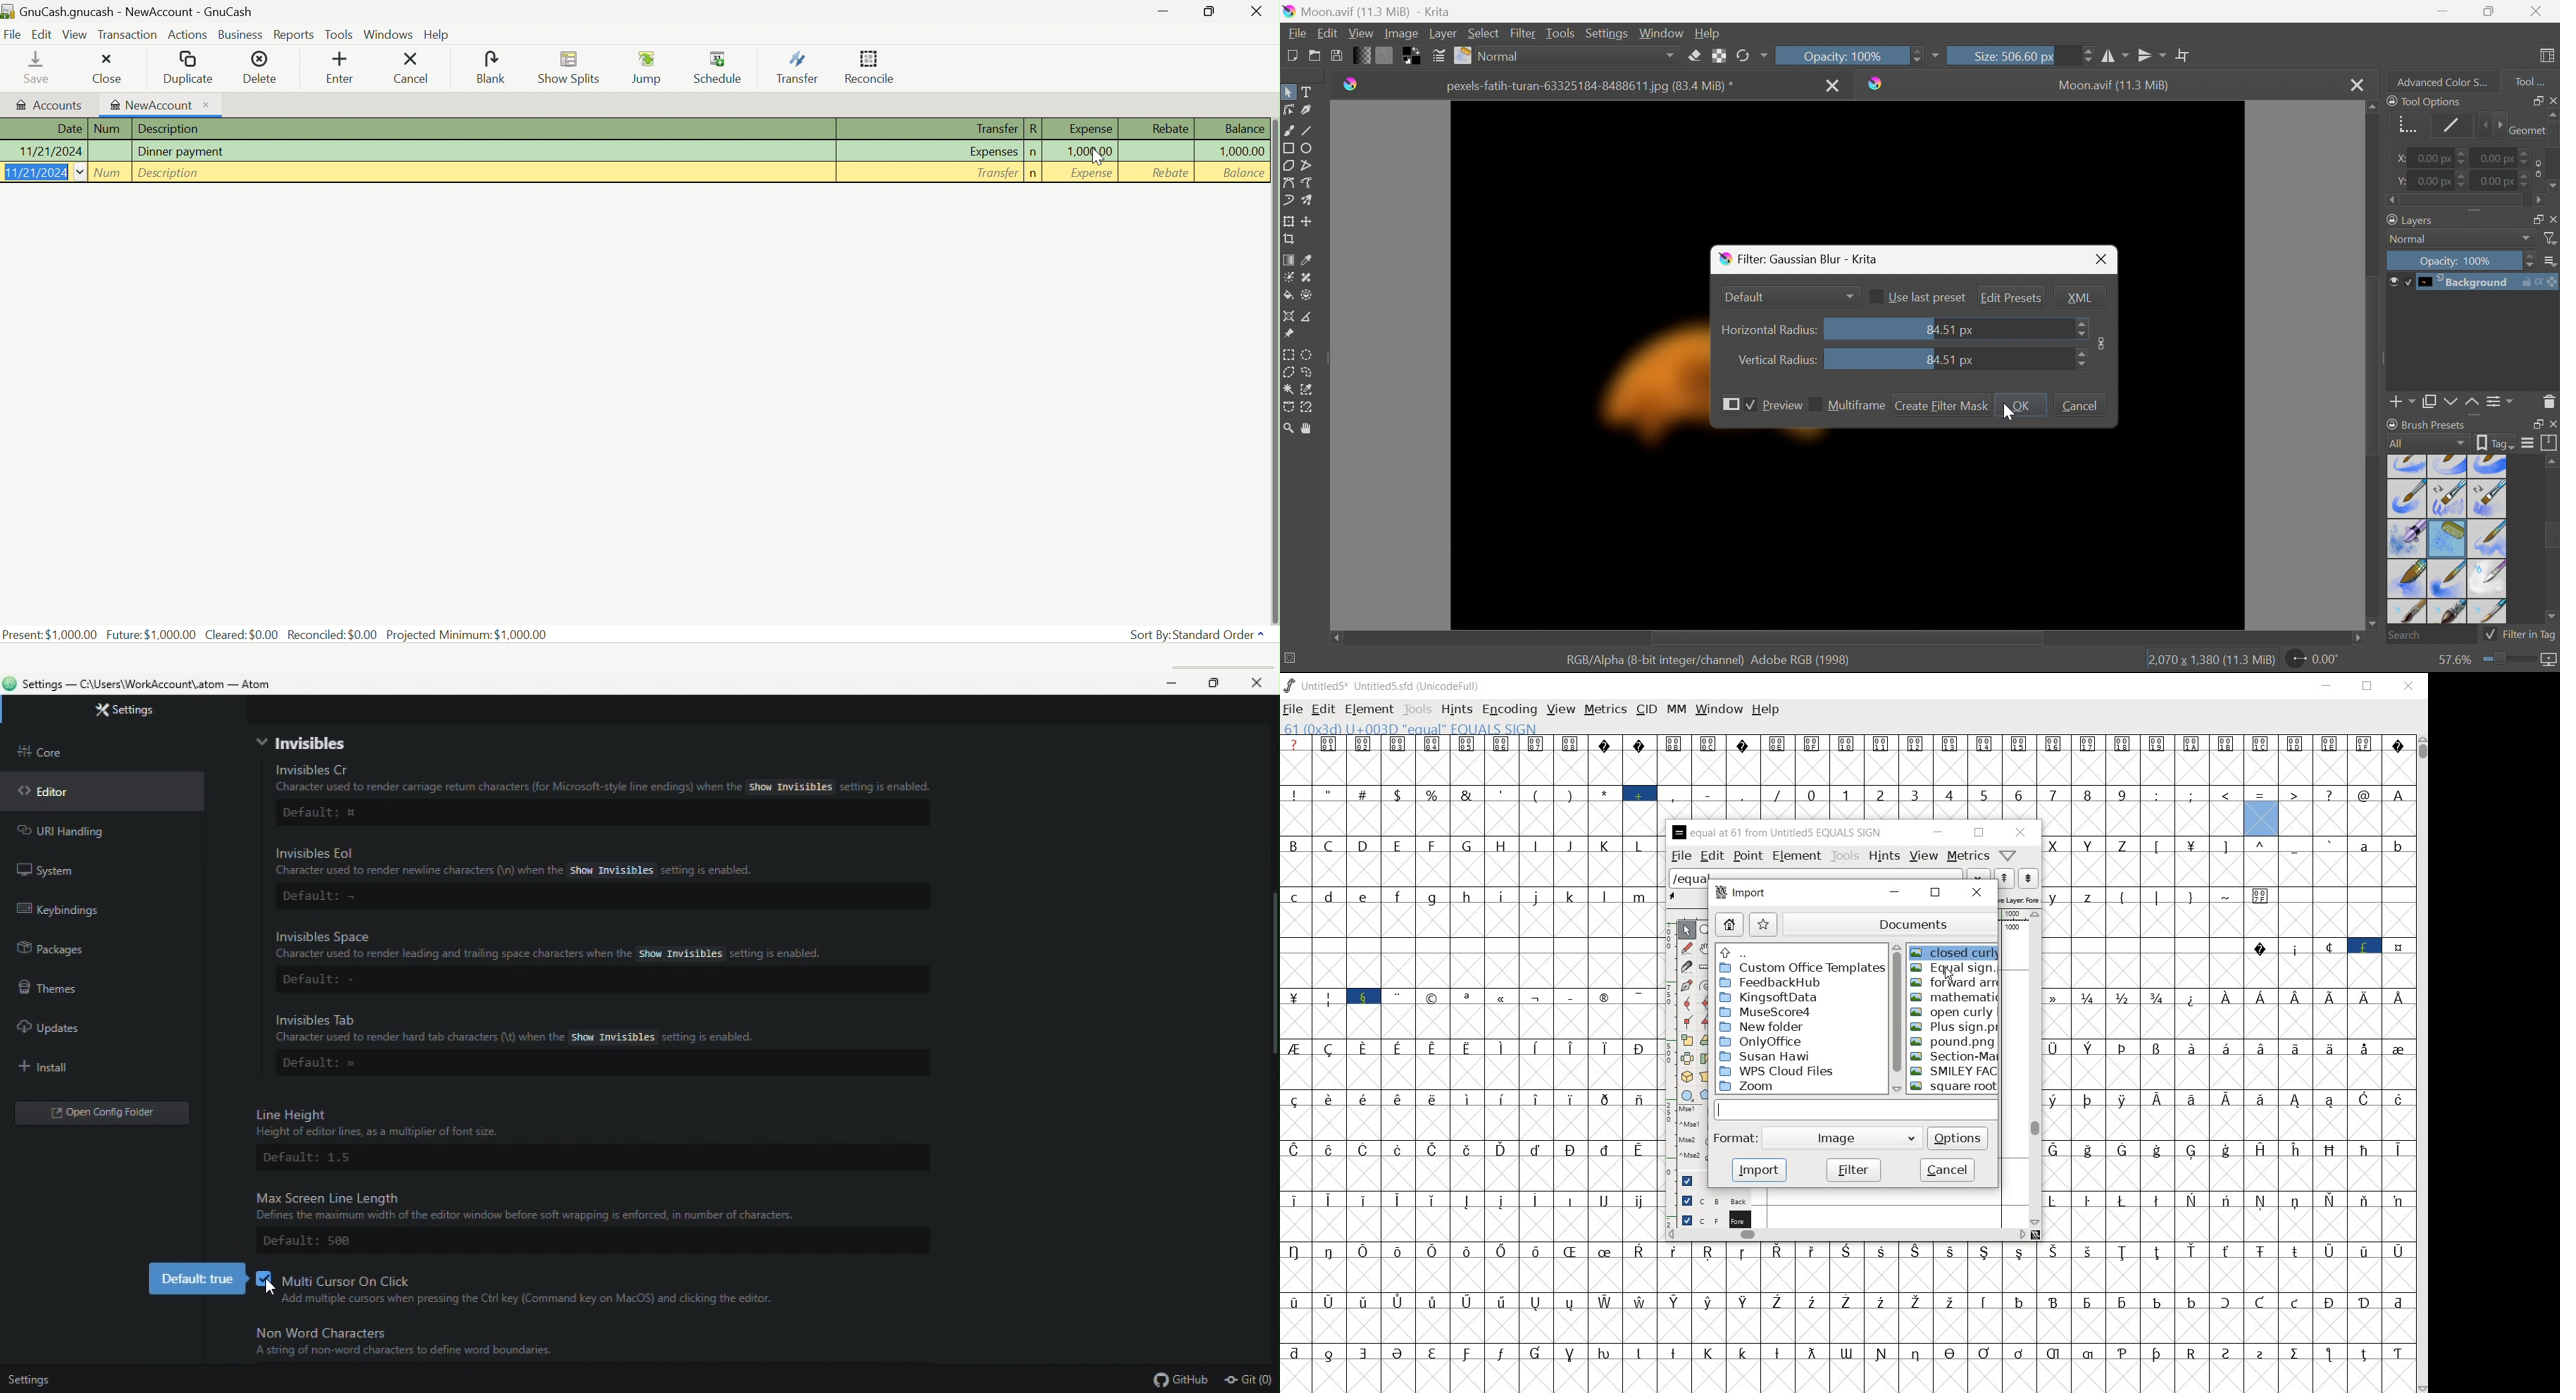 The height and width of the screenshot is (1400, 2576). Describe the element at coordinates (75, 34) in the screenshot. I see `View` at that location.